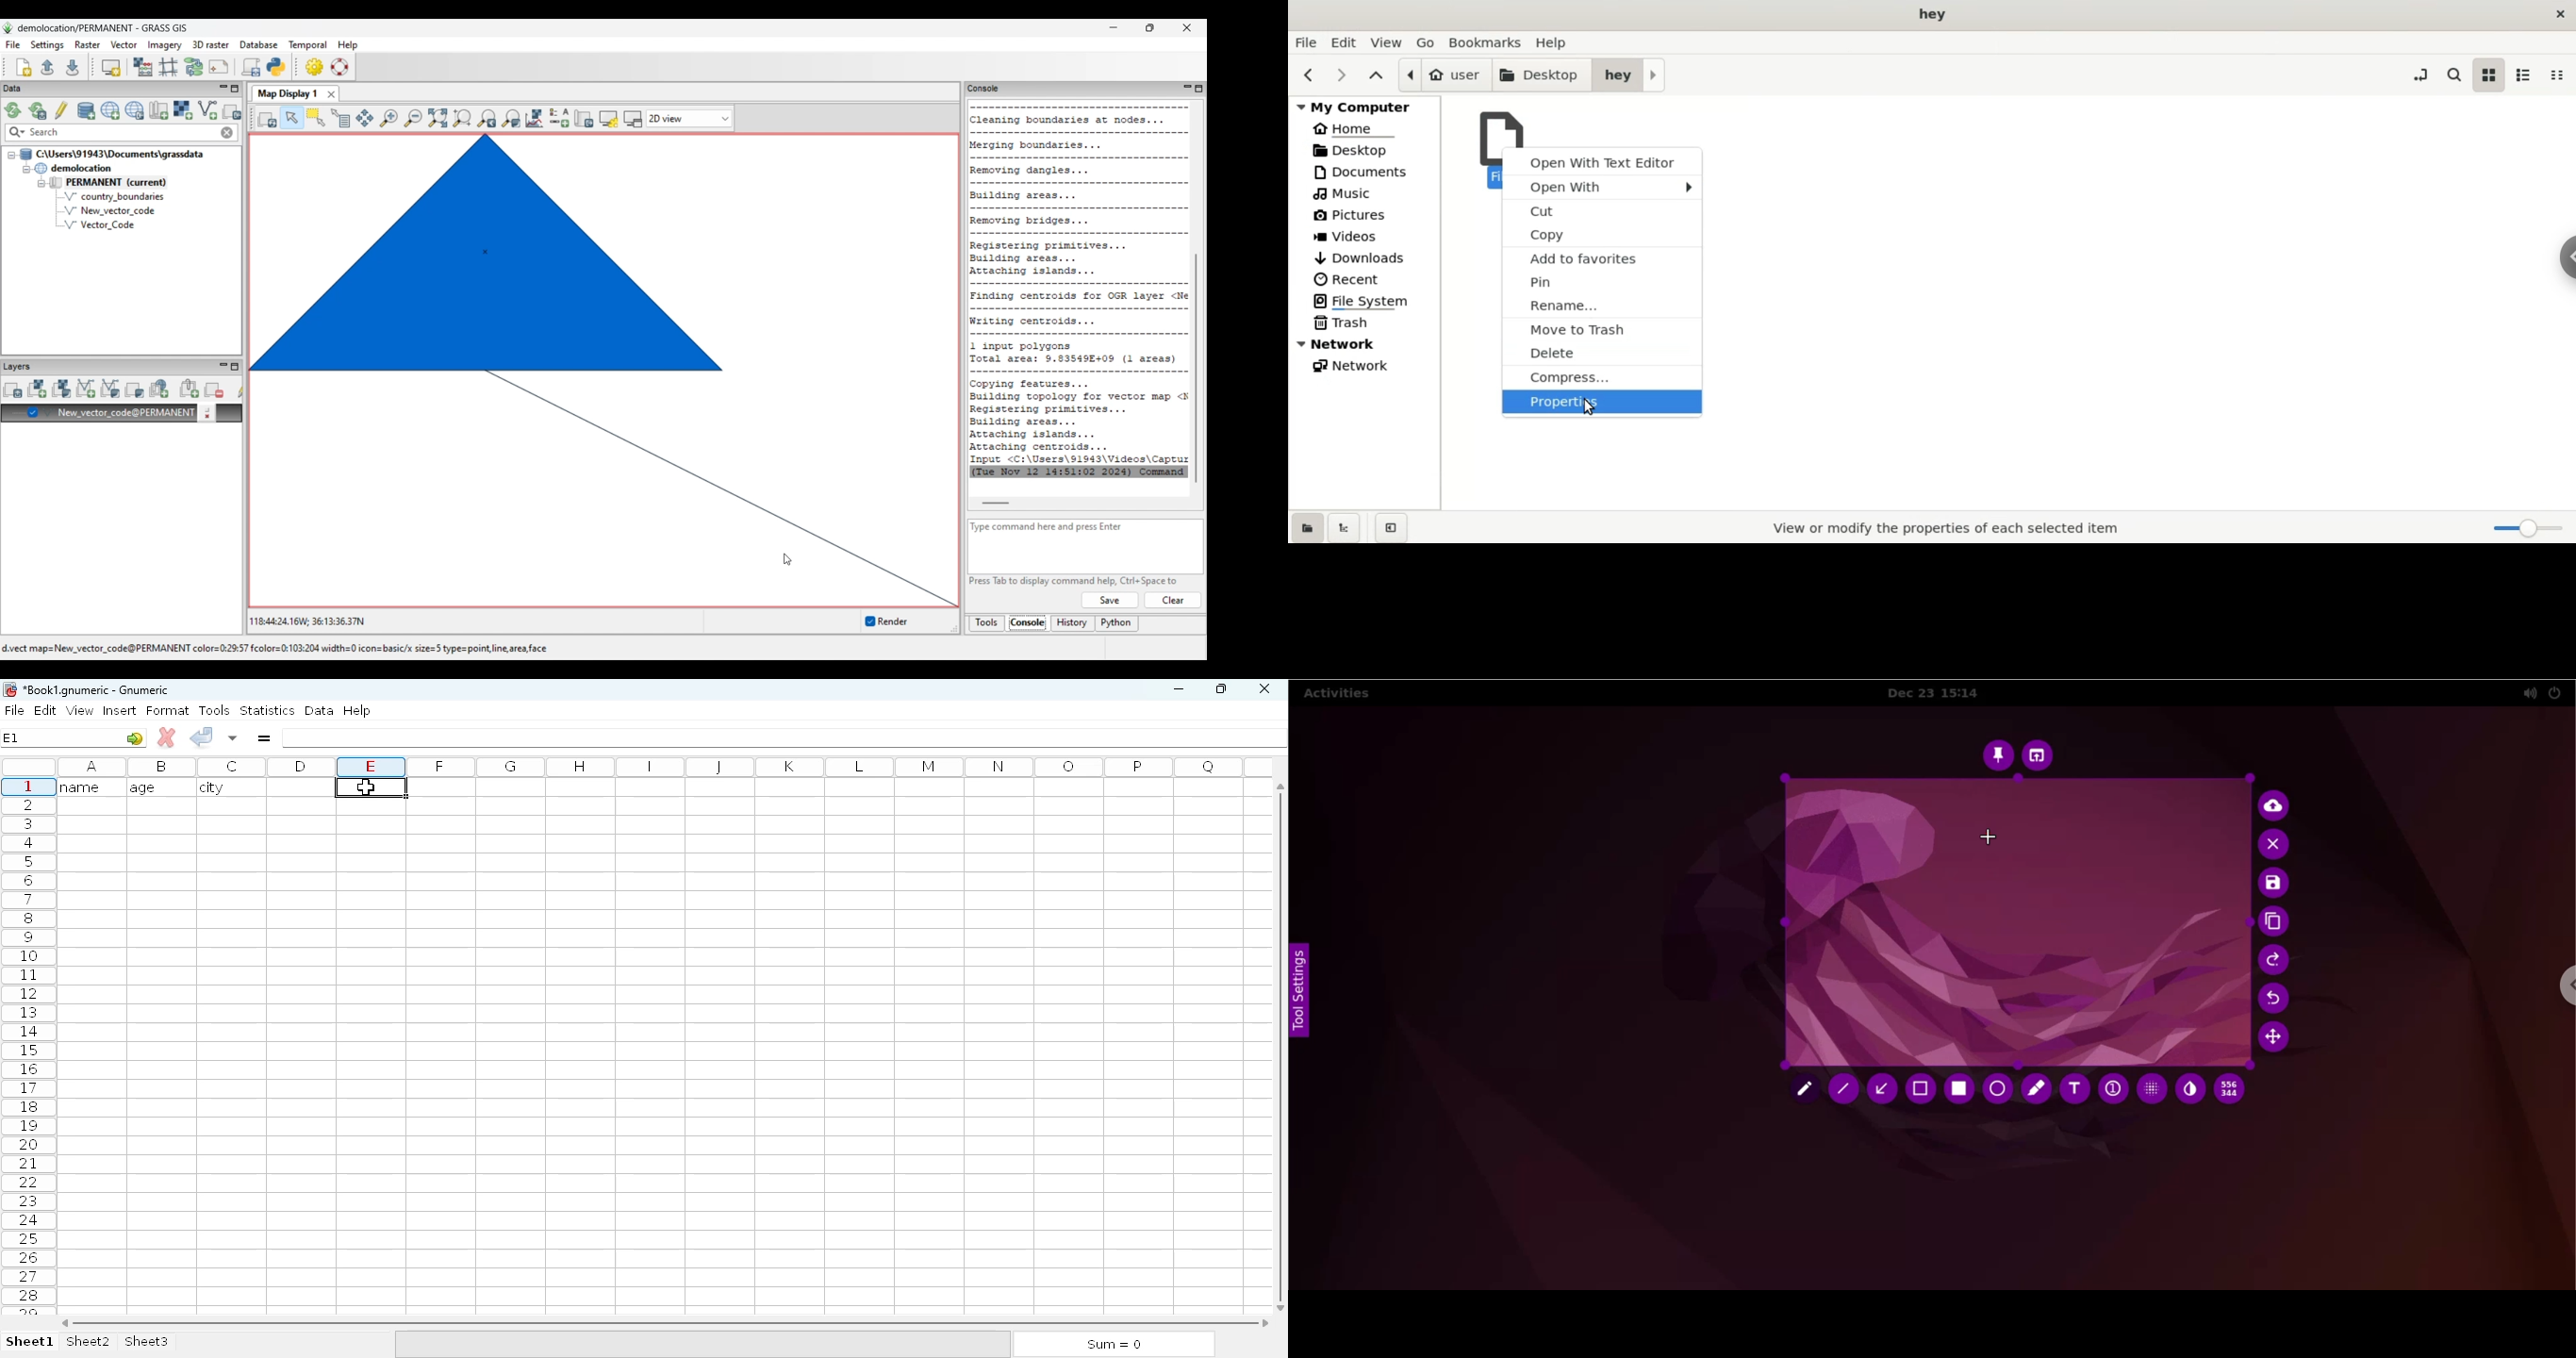 This screenshot has width=2576, height=1372. Describe the element at coordinates (80, 710) in the screenshot. I see `view` at that location.